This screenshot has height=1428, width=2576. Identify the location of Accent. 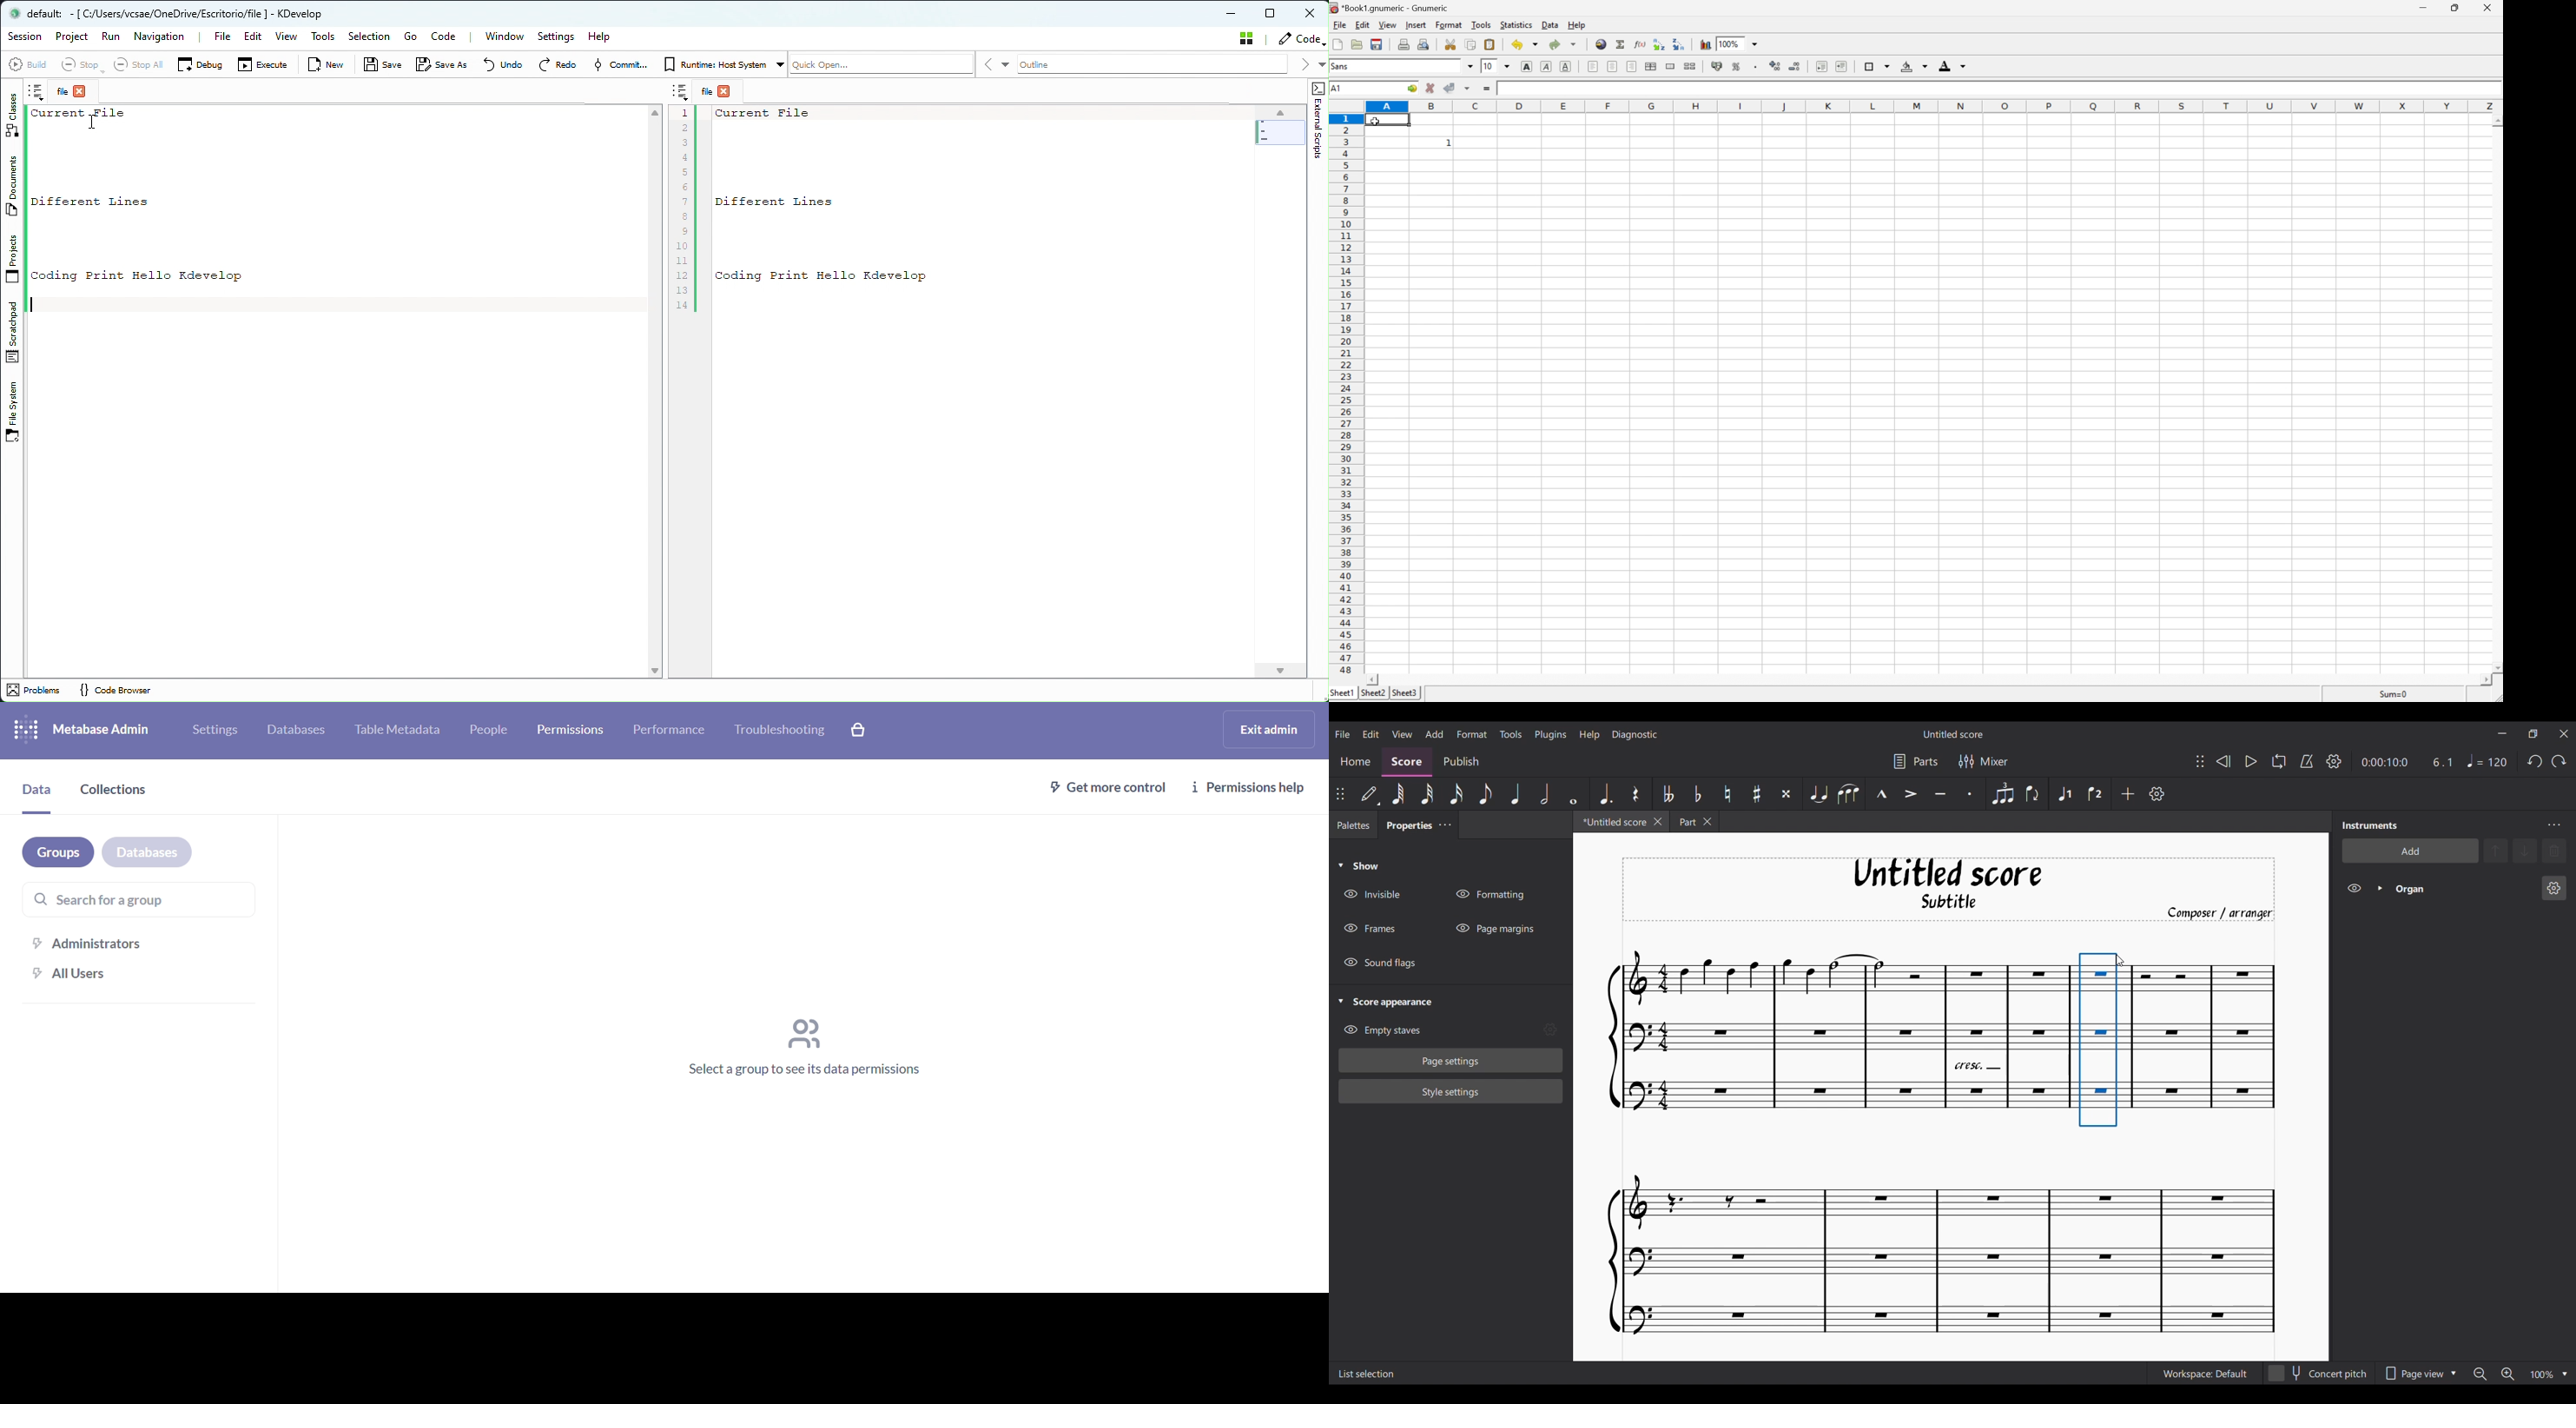
(1910, 794).